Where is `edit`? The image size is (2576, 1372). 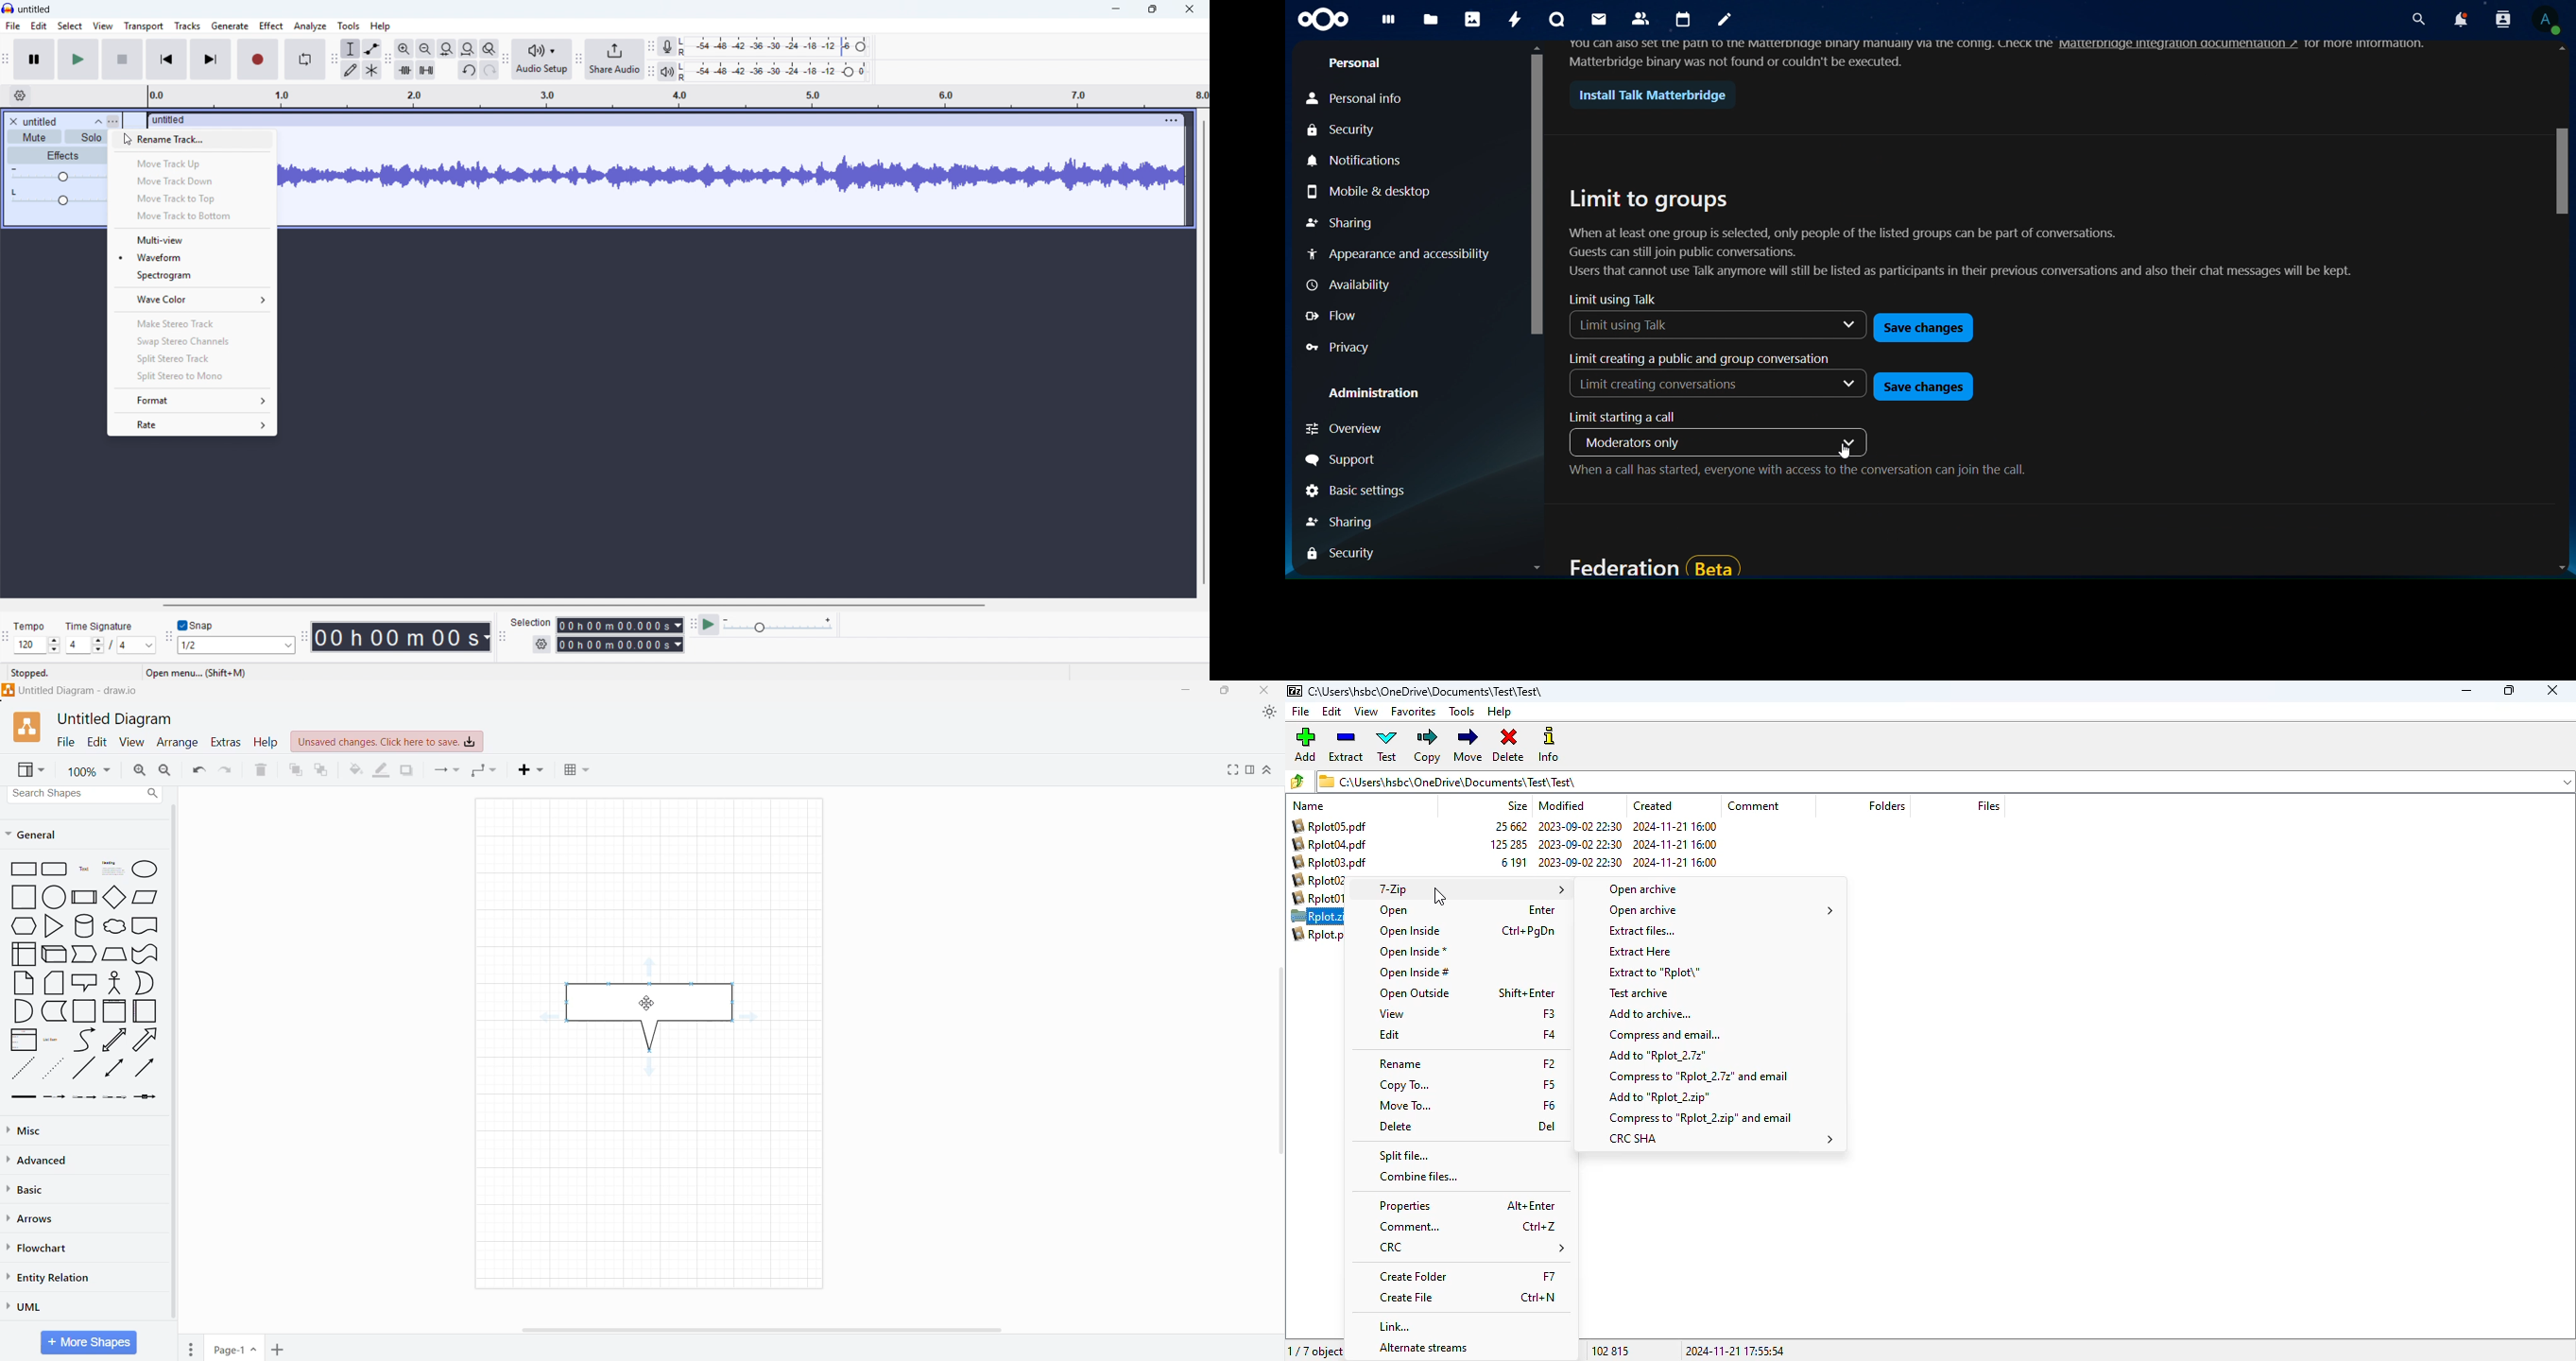
edit is located at coordinates (1389, 1035).